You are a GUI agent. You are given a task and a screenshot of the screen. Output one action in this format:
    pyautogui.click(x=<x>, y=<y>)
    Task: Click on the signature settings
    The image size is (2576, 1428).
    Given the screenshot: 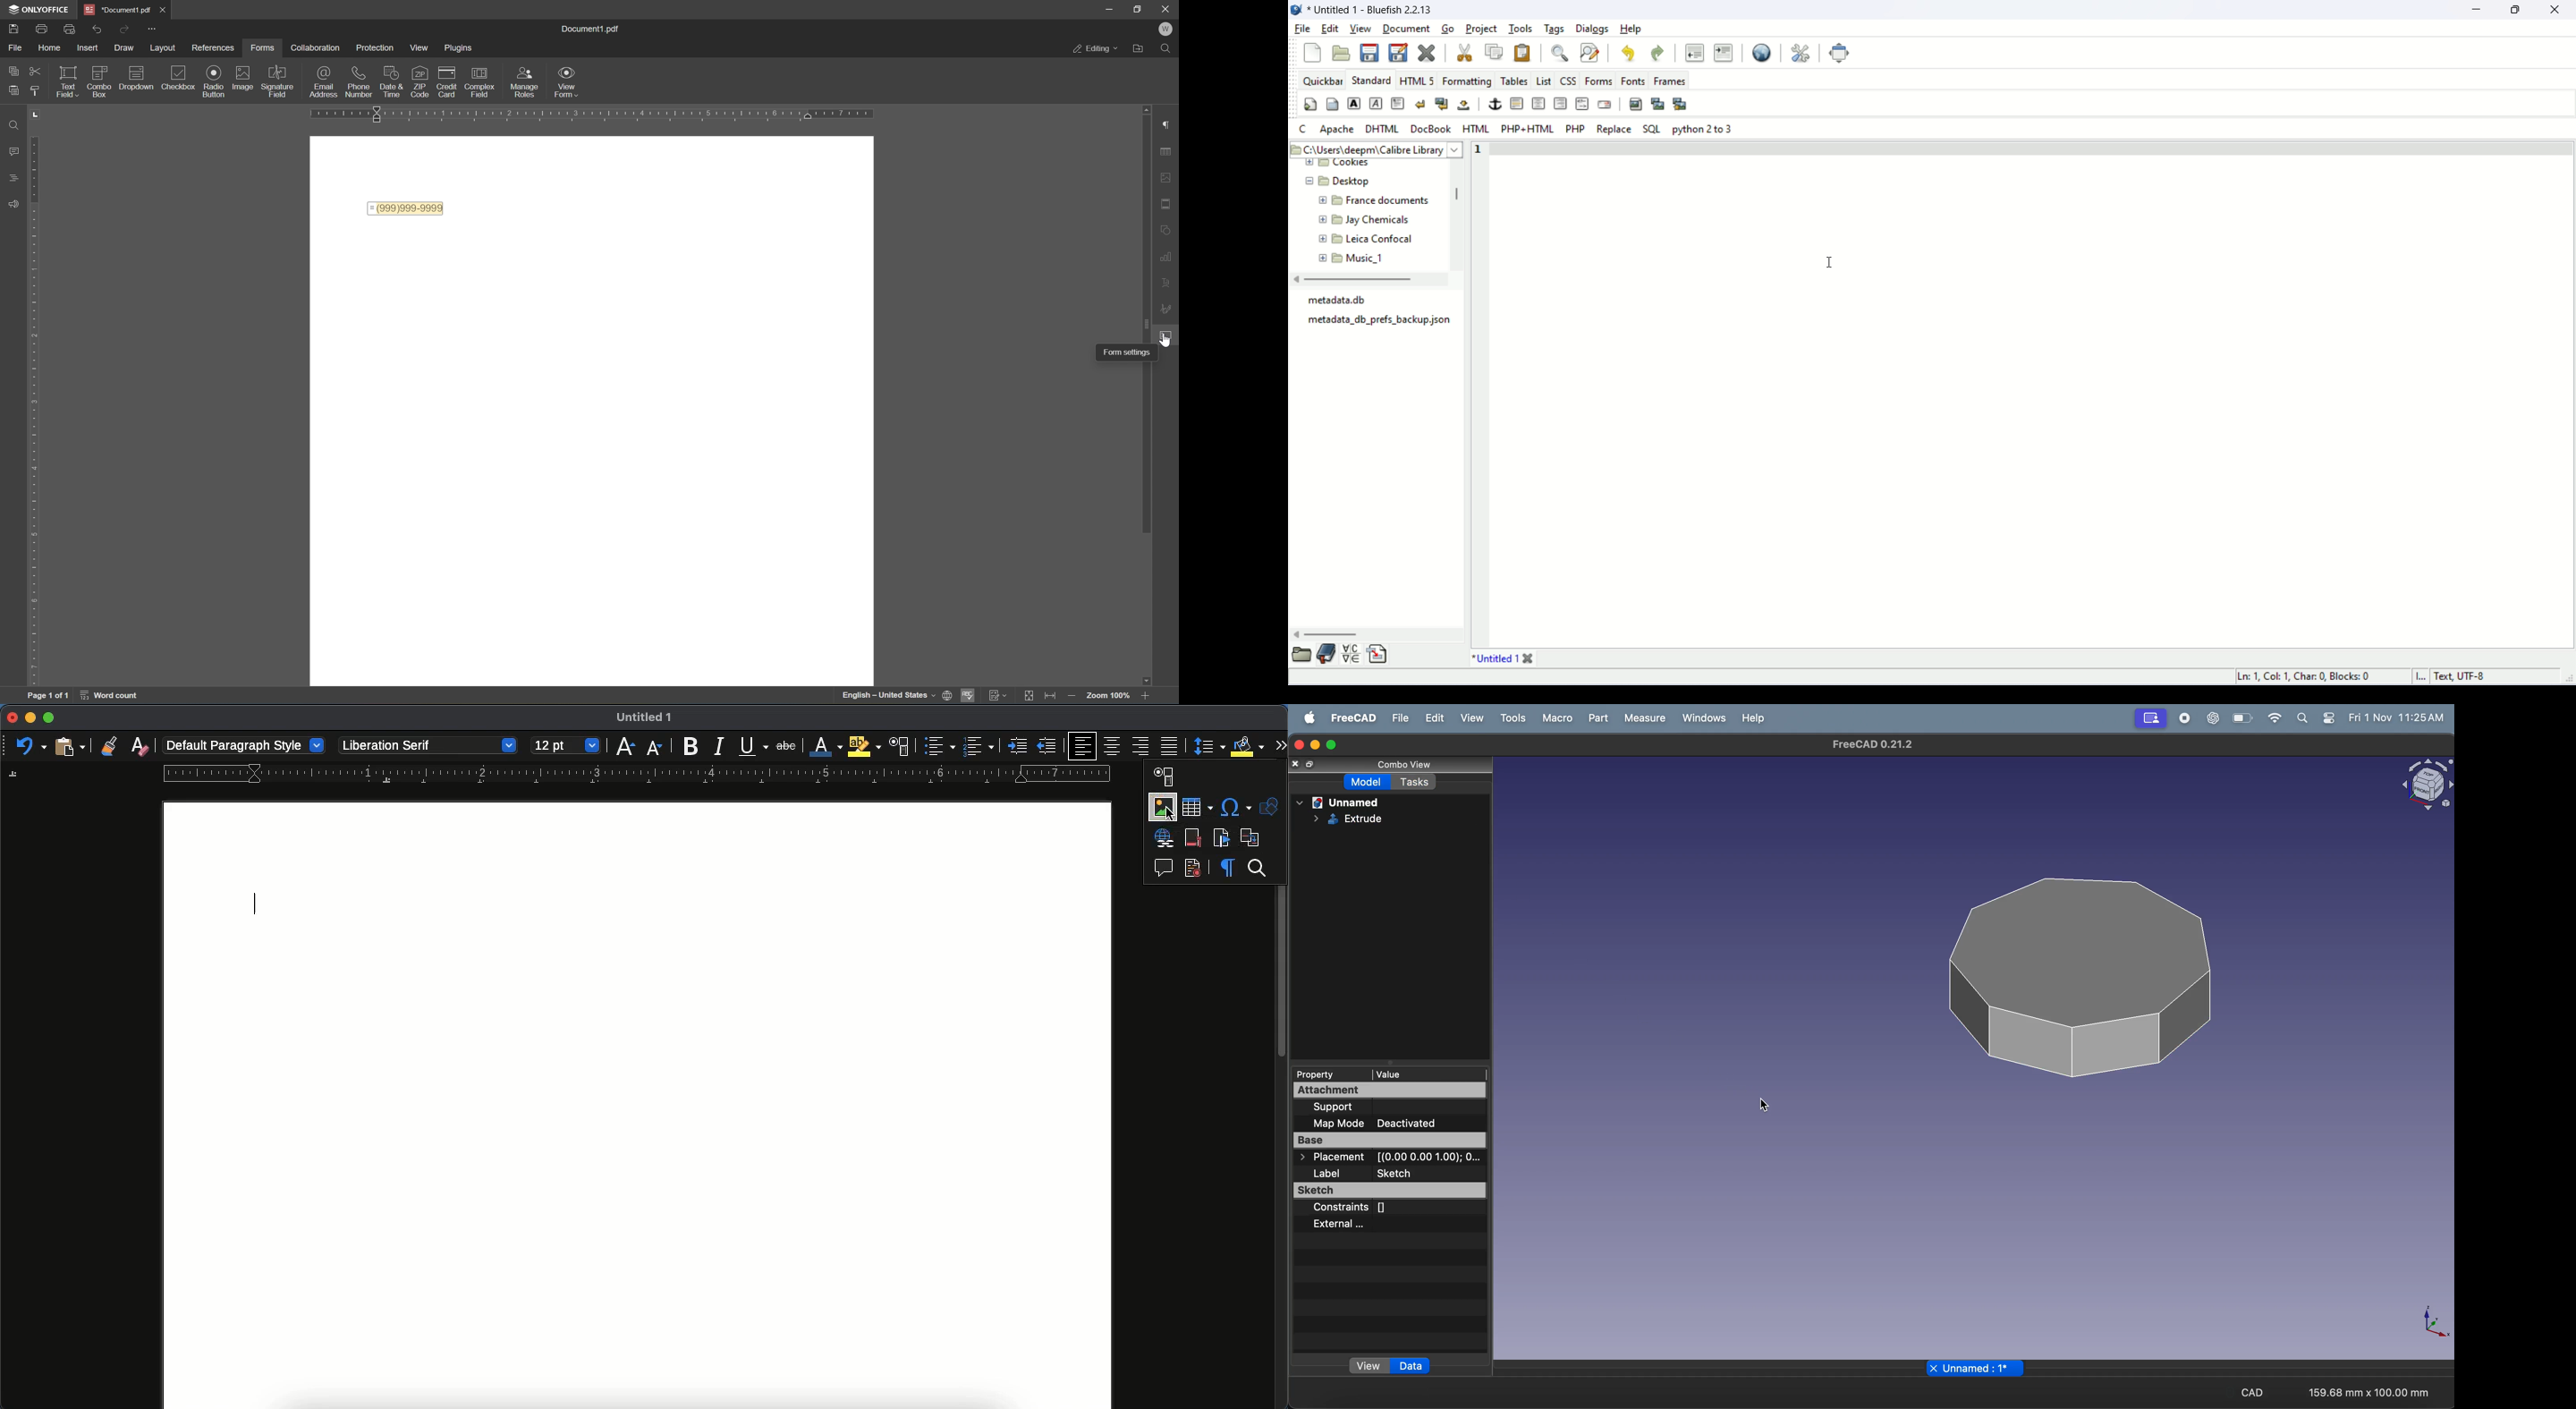 What is the action you would take?
    pyautogui.click(x=1167, y=310)
    